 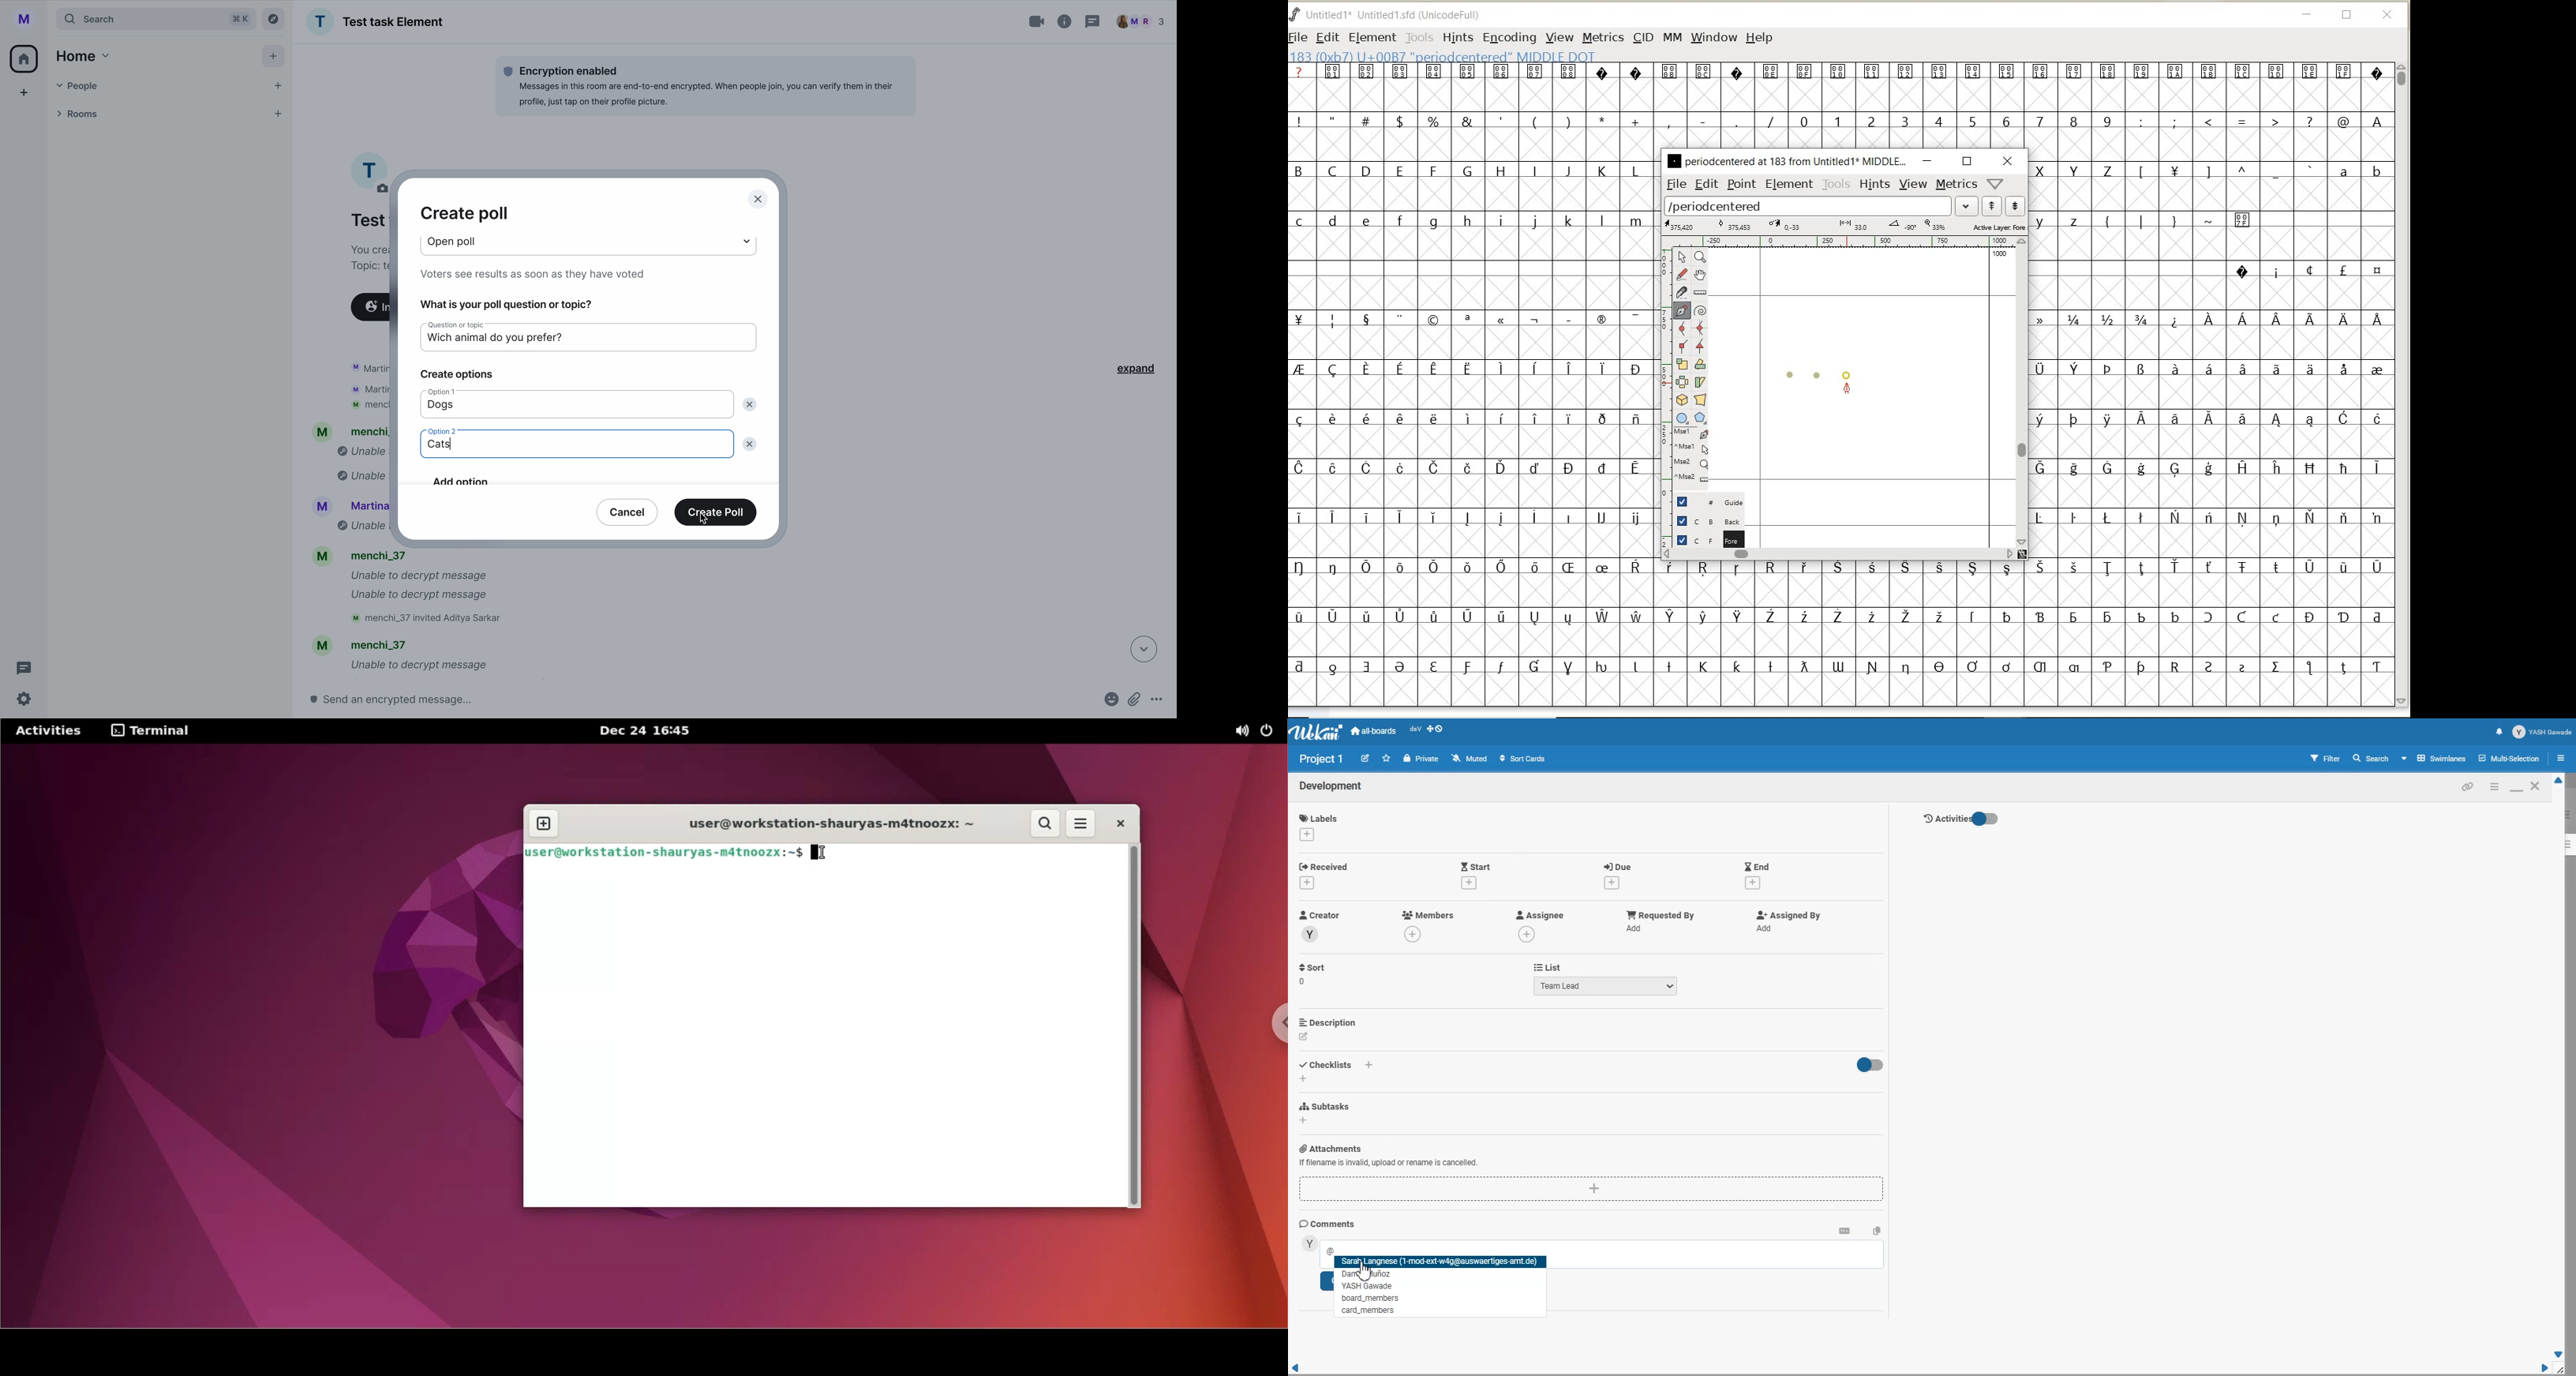 I want to click on profile picture, so click(x=369, y=170).